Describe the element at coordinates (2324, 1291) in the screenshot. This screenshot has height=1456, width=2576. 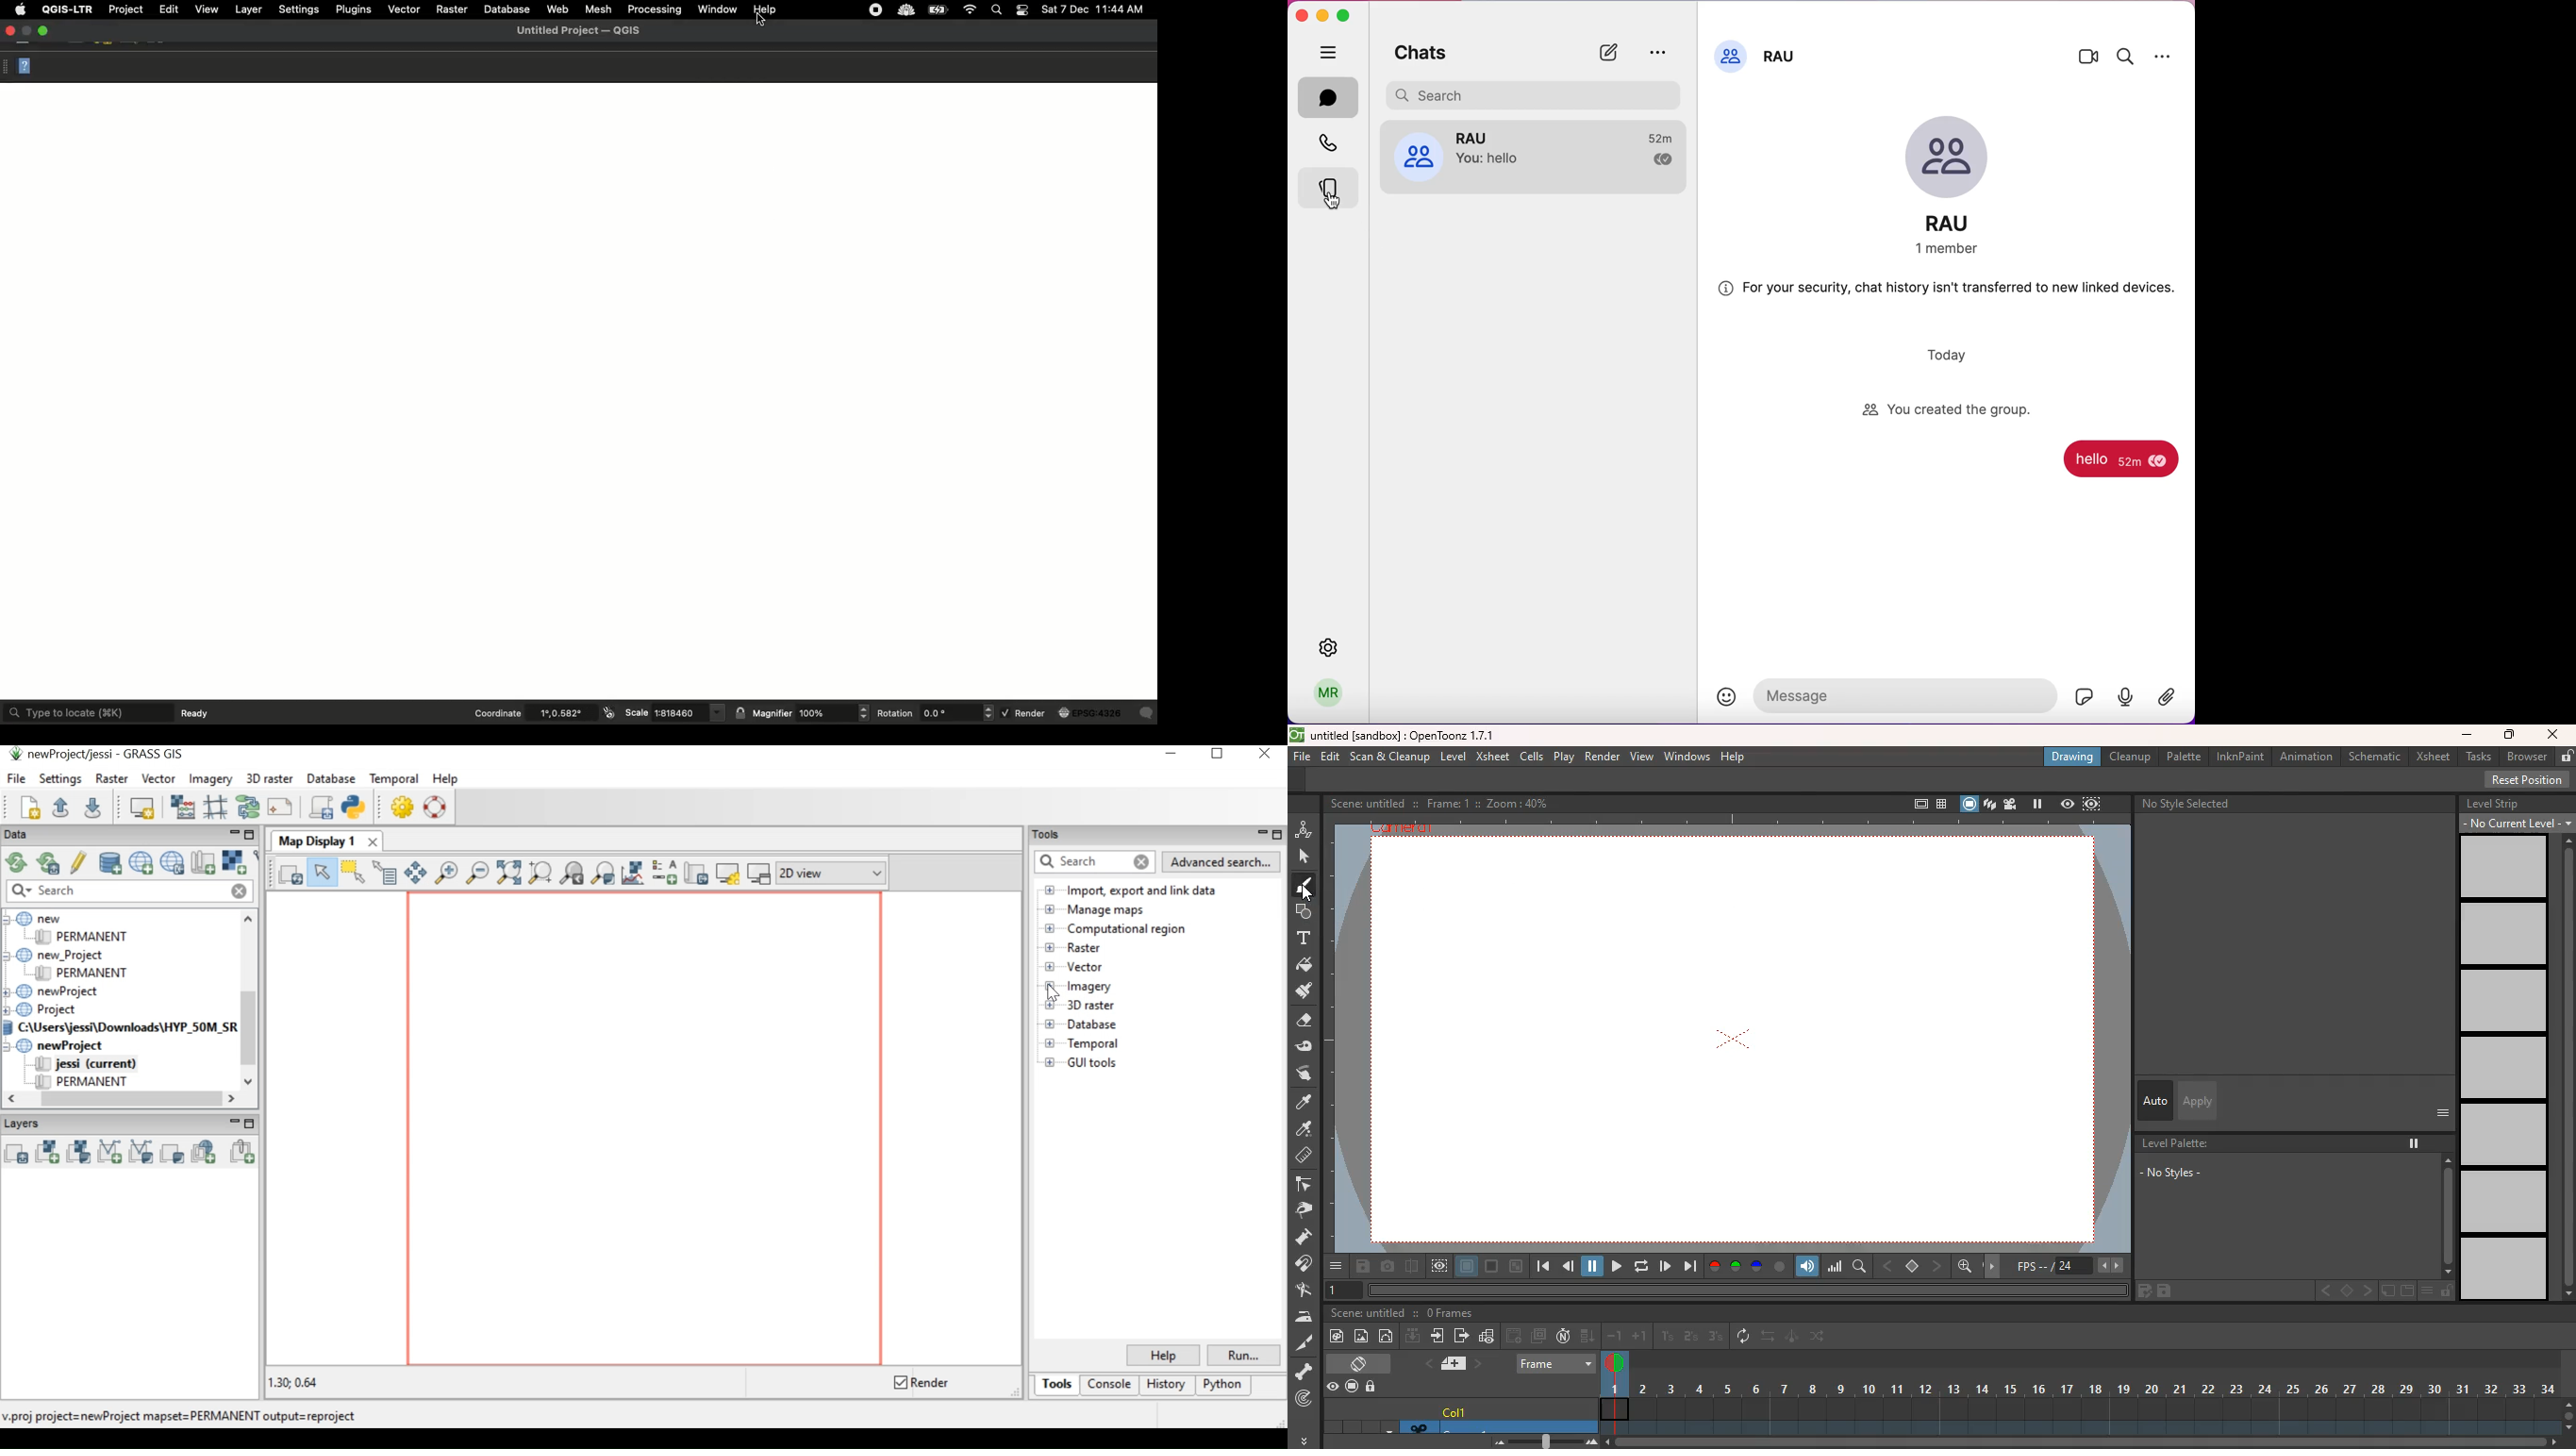
I see `back` at that location.